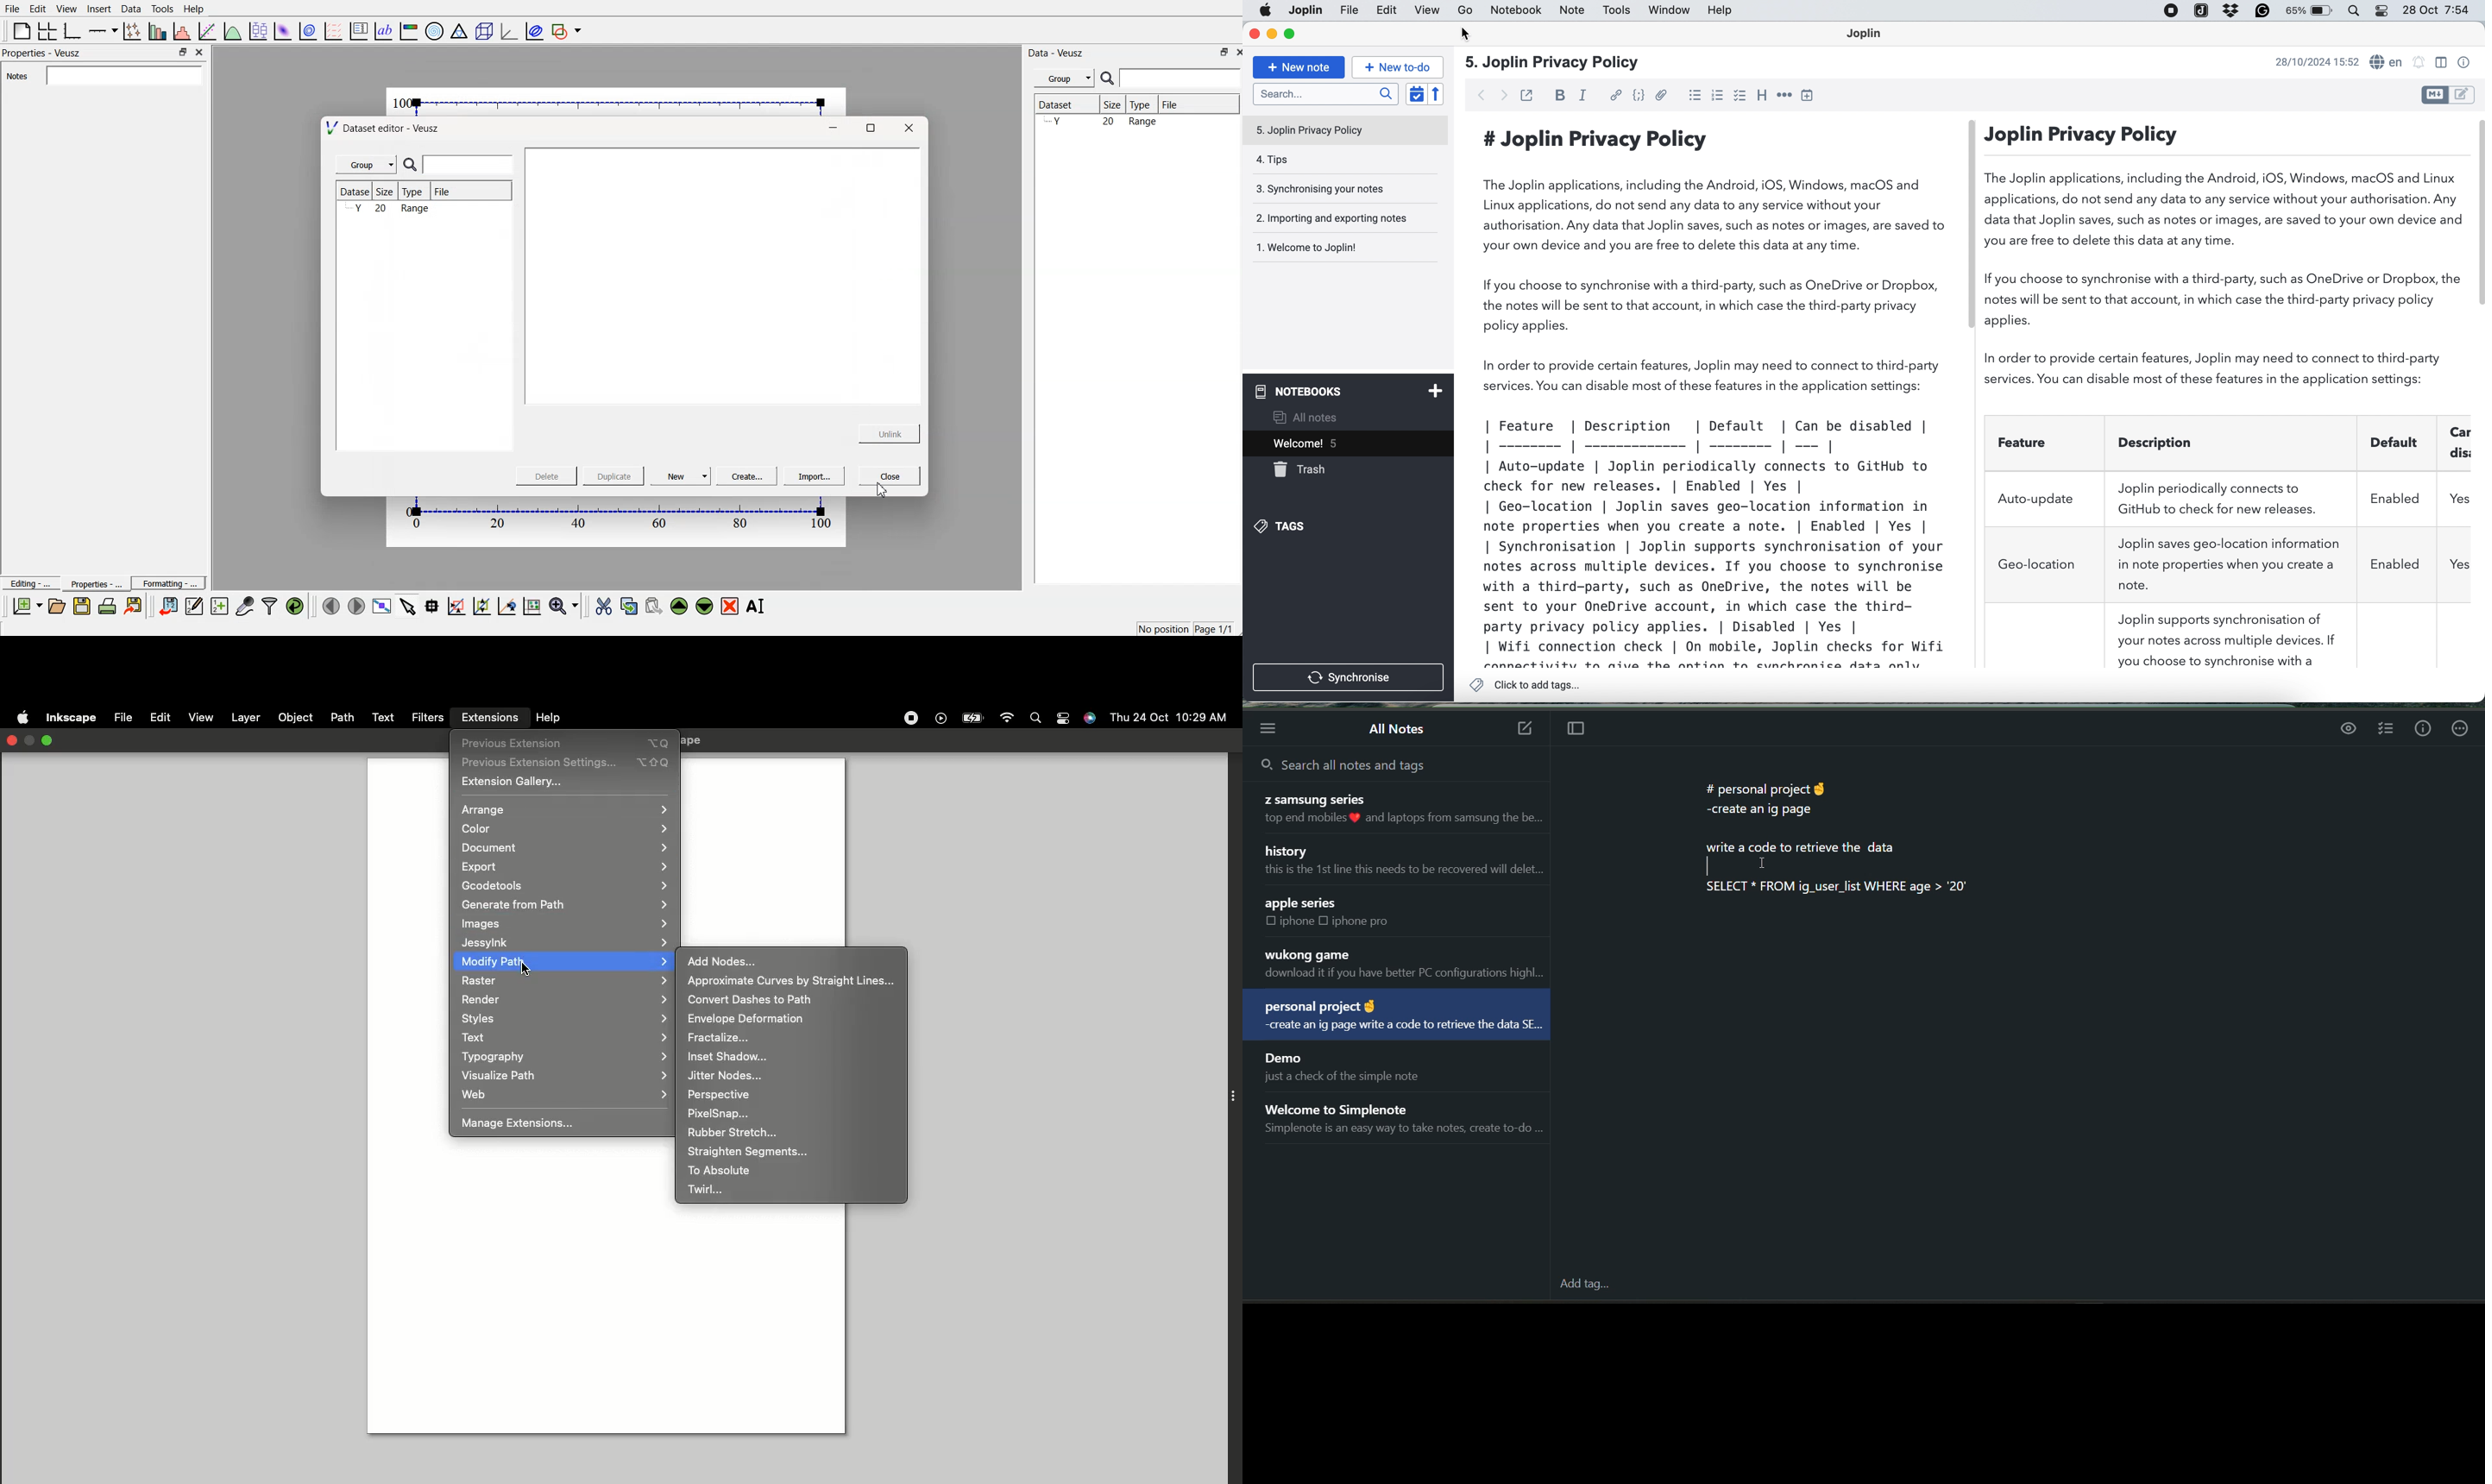  I want to click on add notebook, so click(1434, 394).